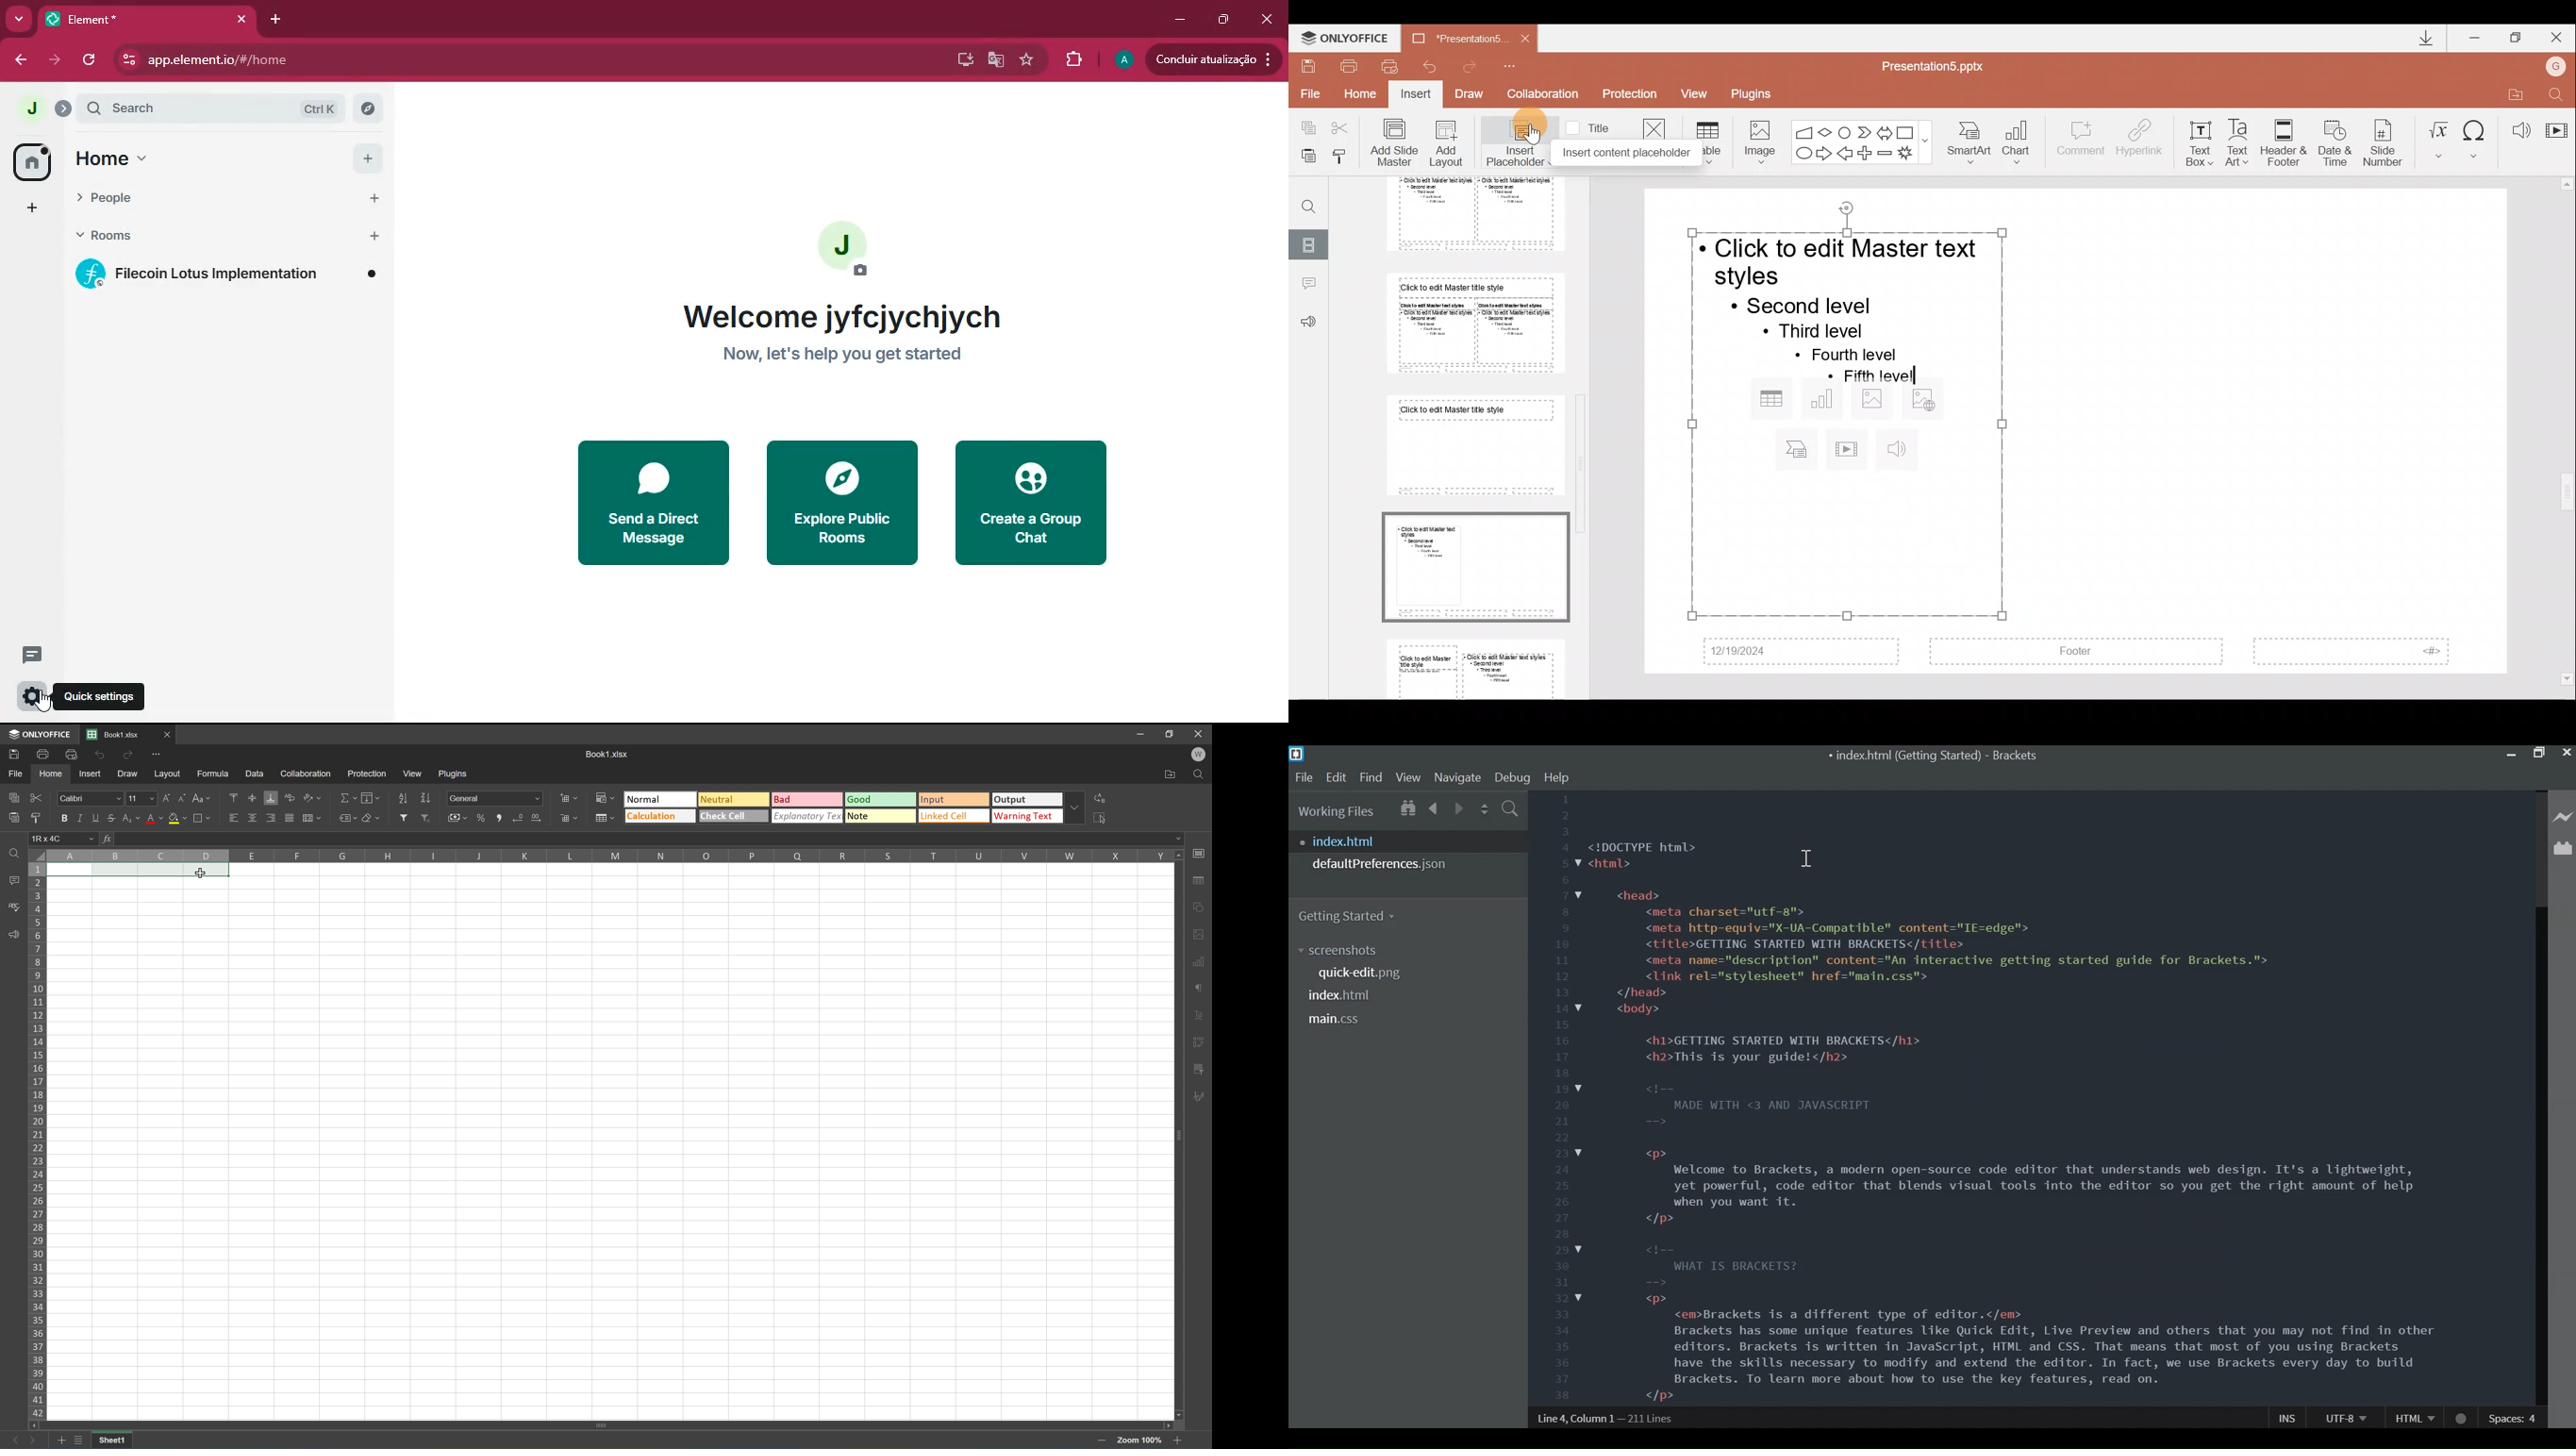  What do you see at coordinates (1478, 566) in the screenshot?
I see `Slide 8` at bounding box center [1478, 566].